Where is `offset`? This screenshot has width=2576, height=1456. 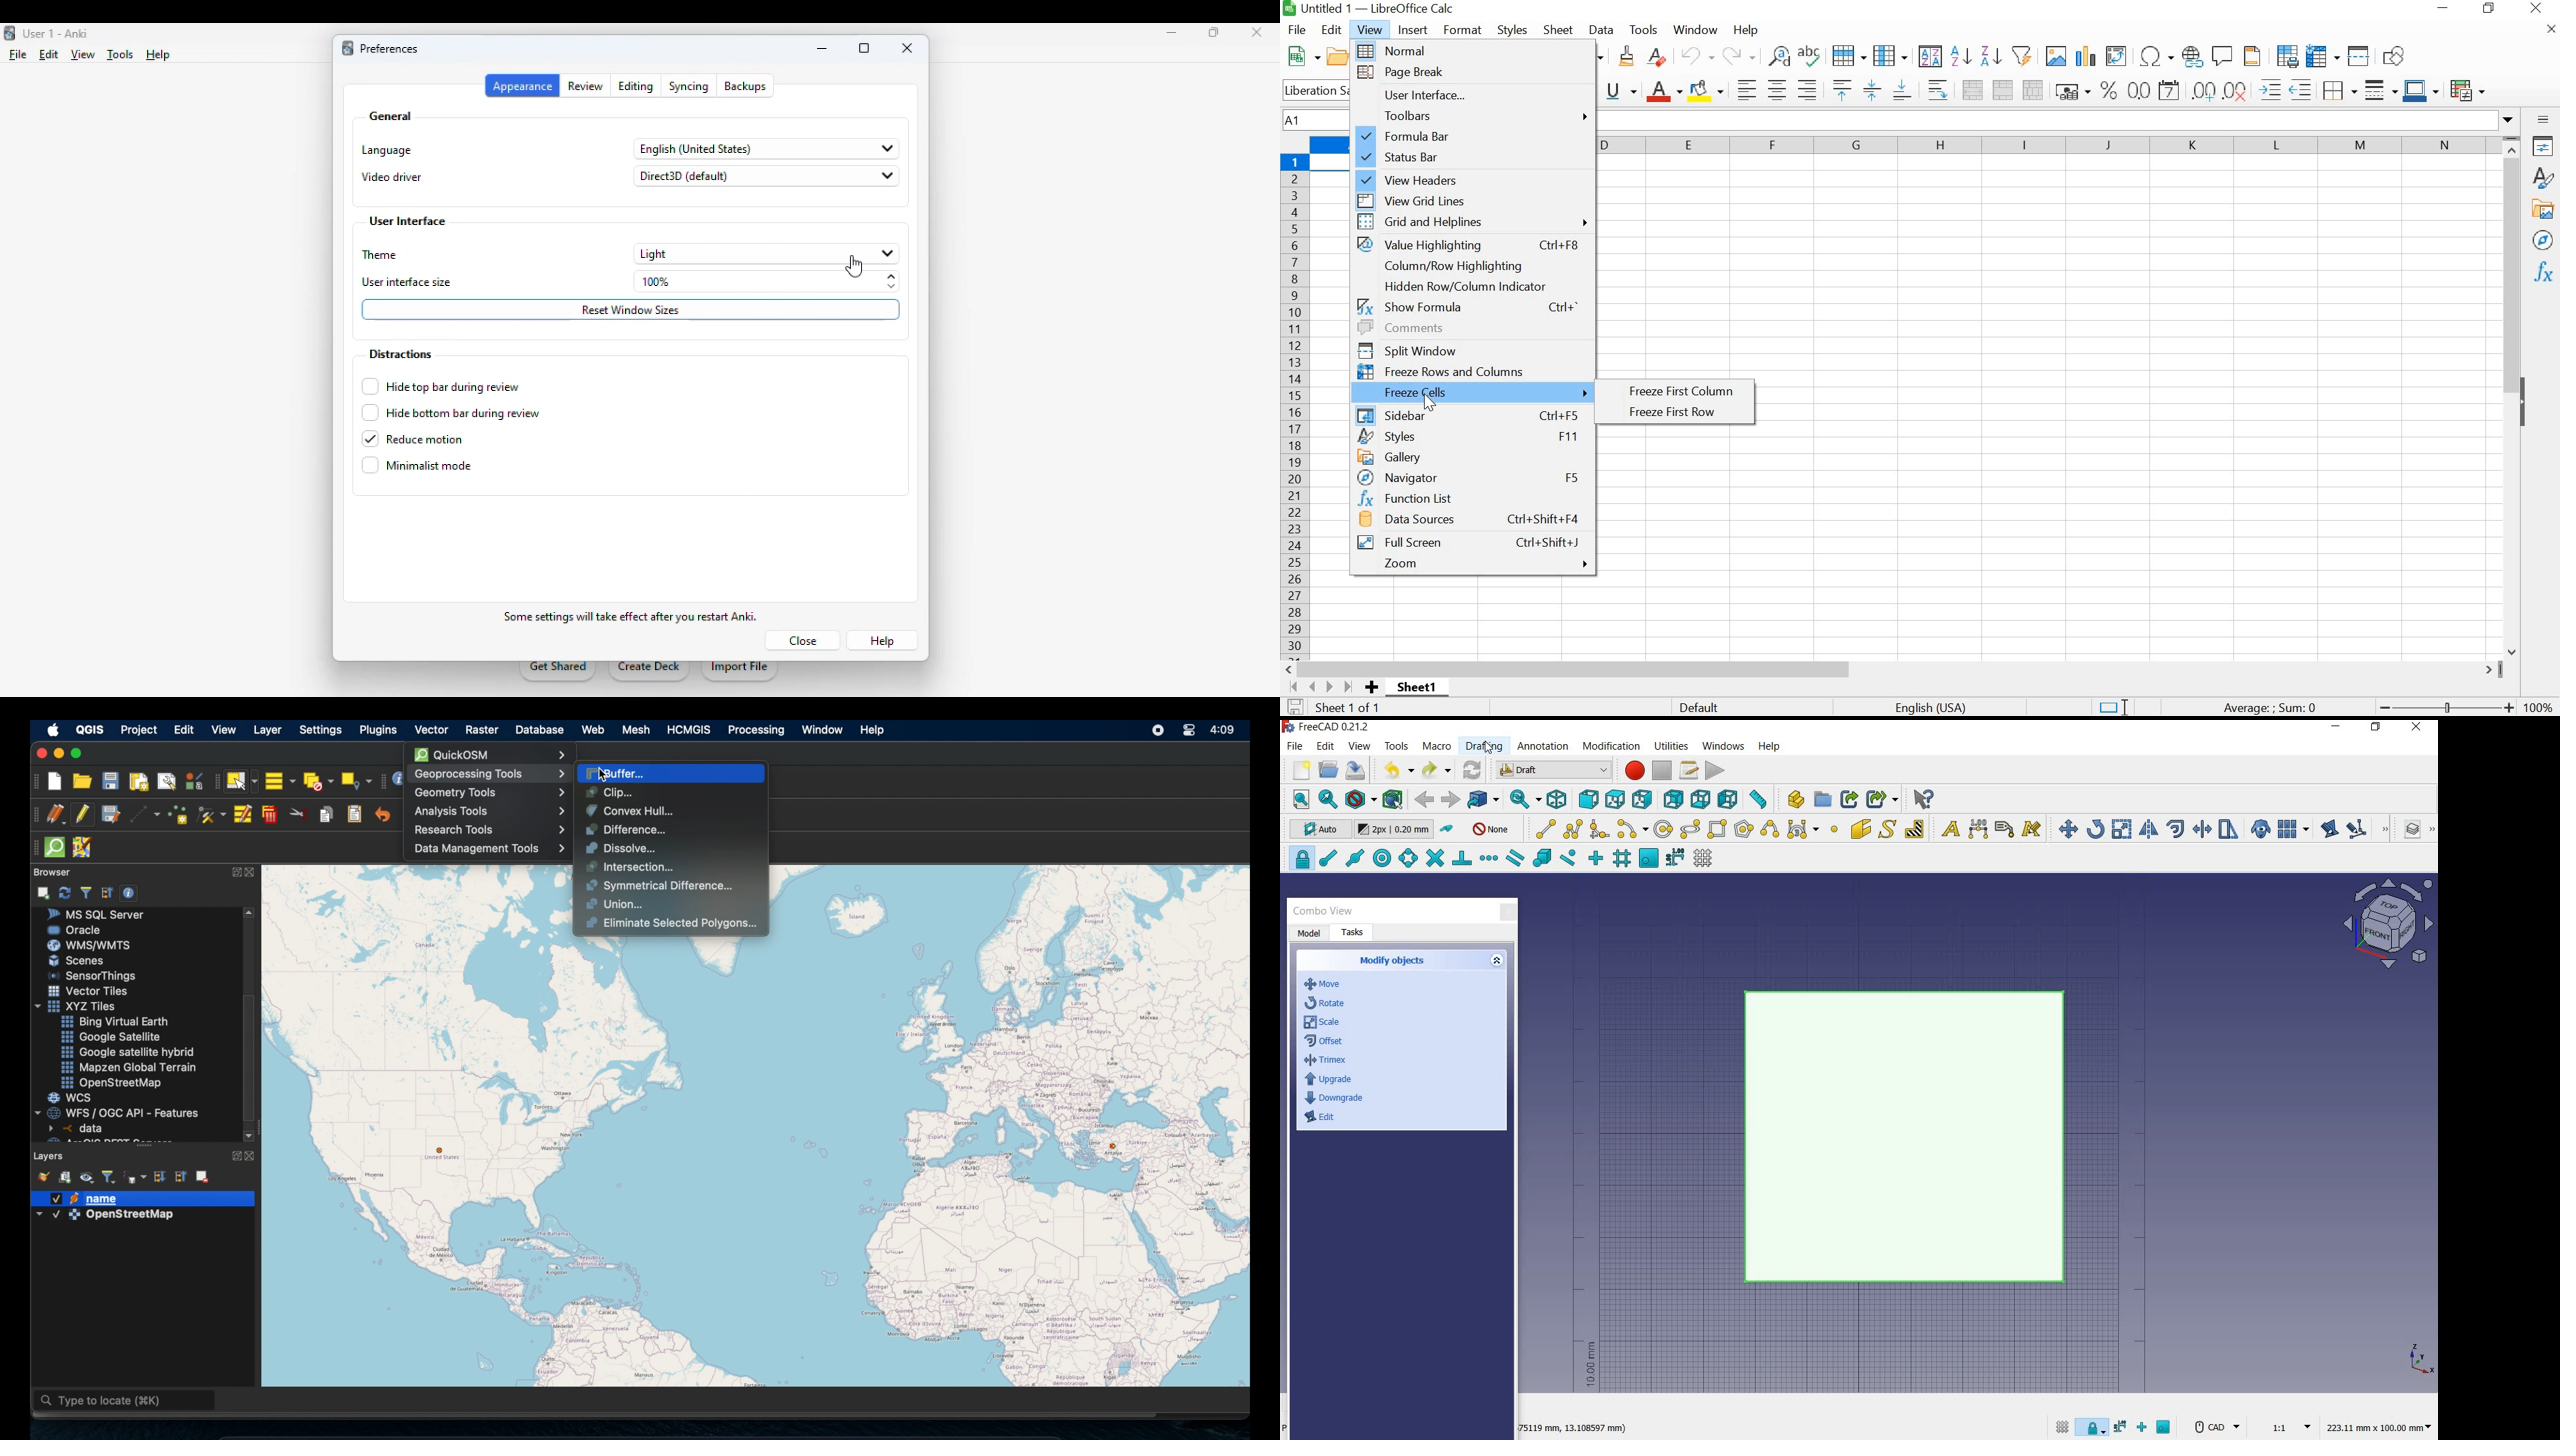 offset is located at coordinates (2177, 829).